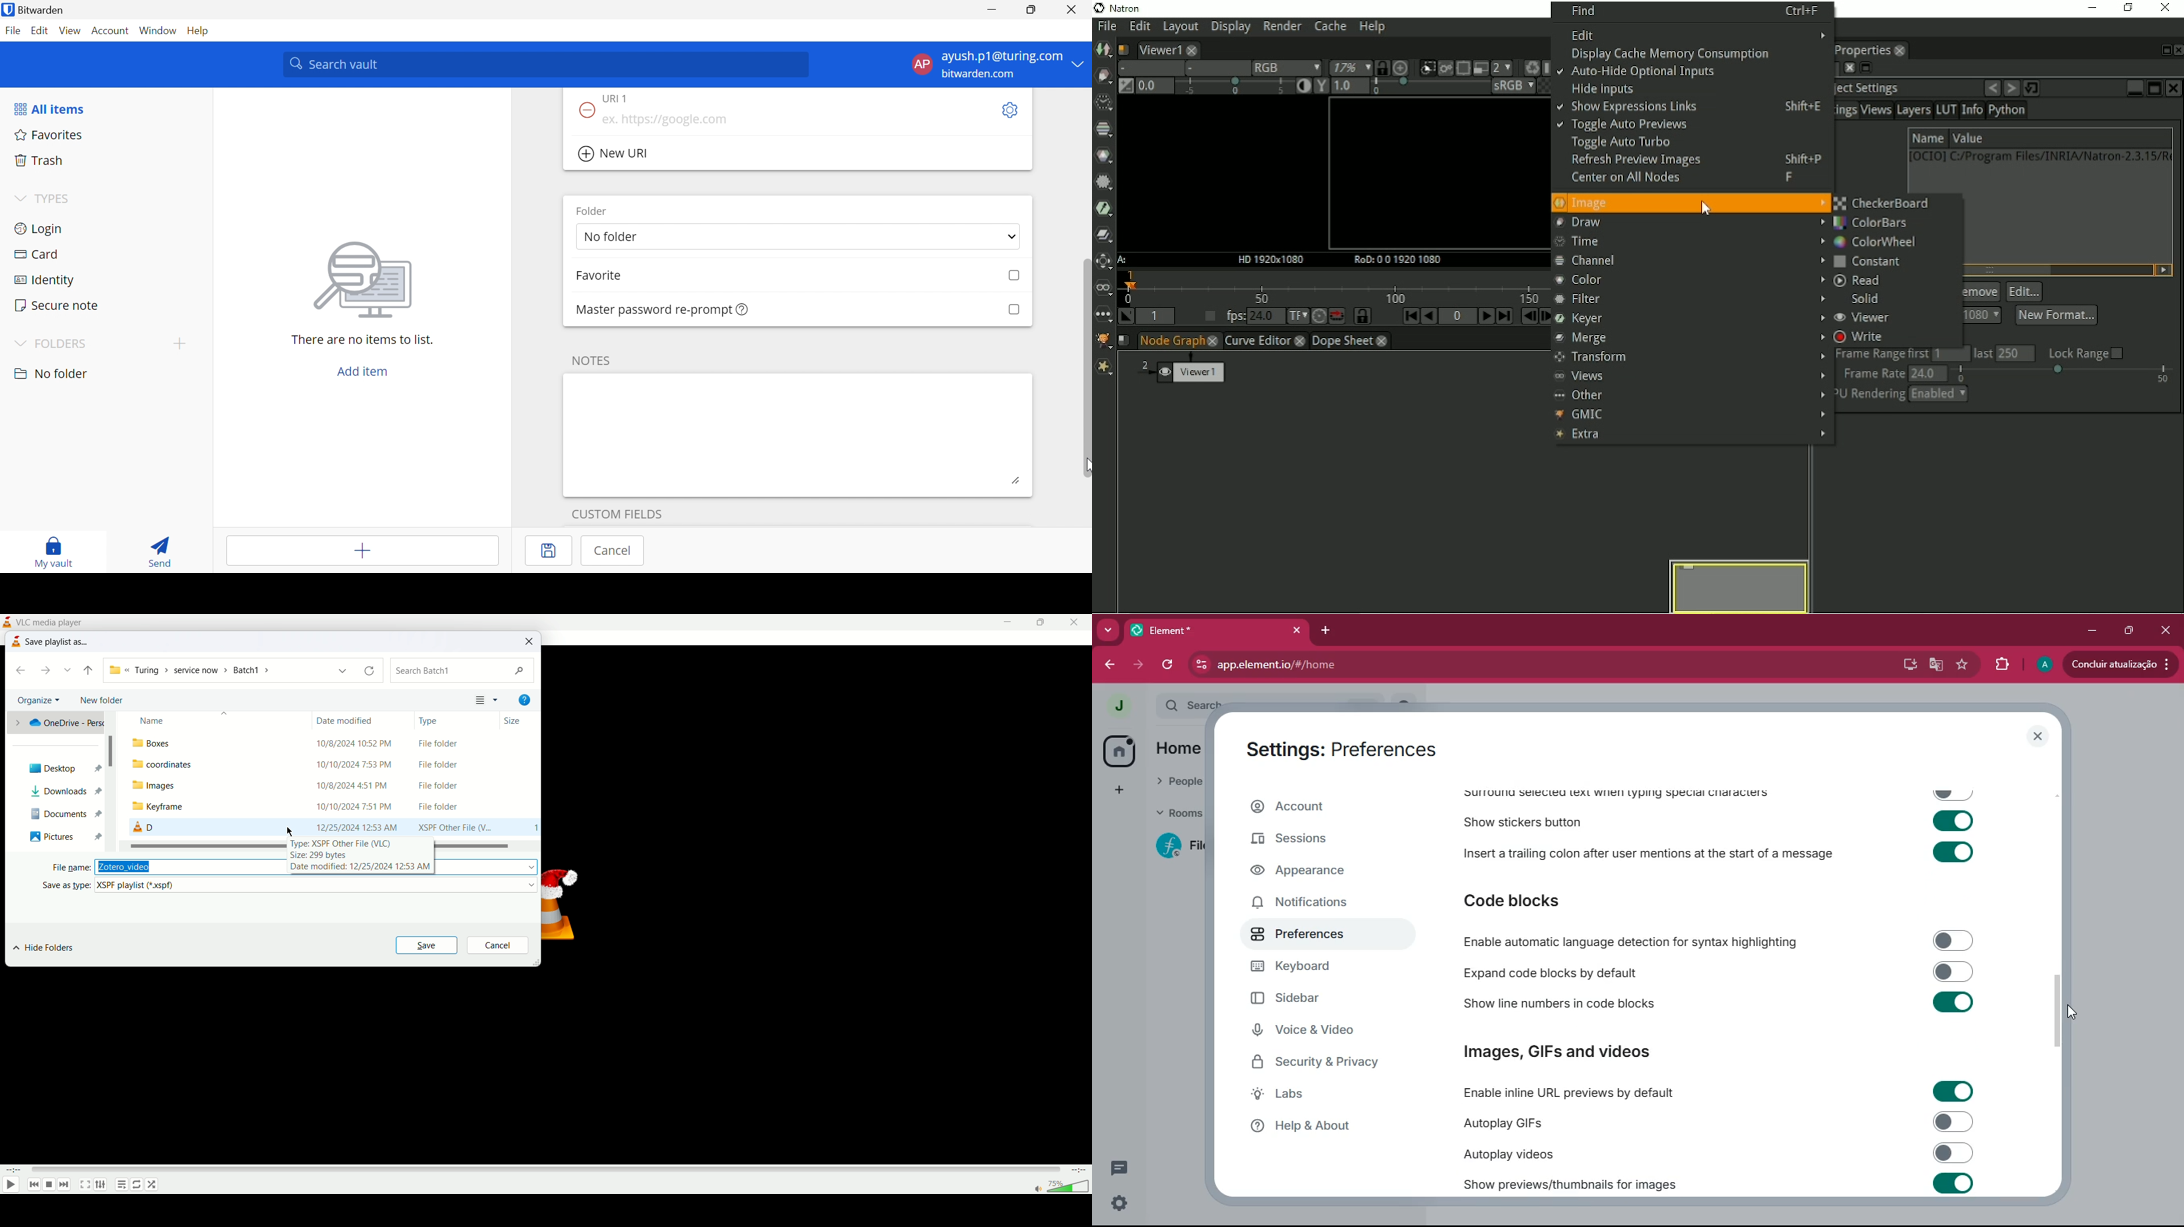  I want to click on FOLDERS, so click(63, 344).